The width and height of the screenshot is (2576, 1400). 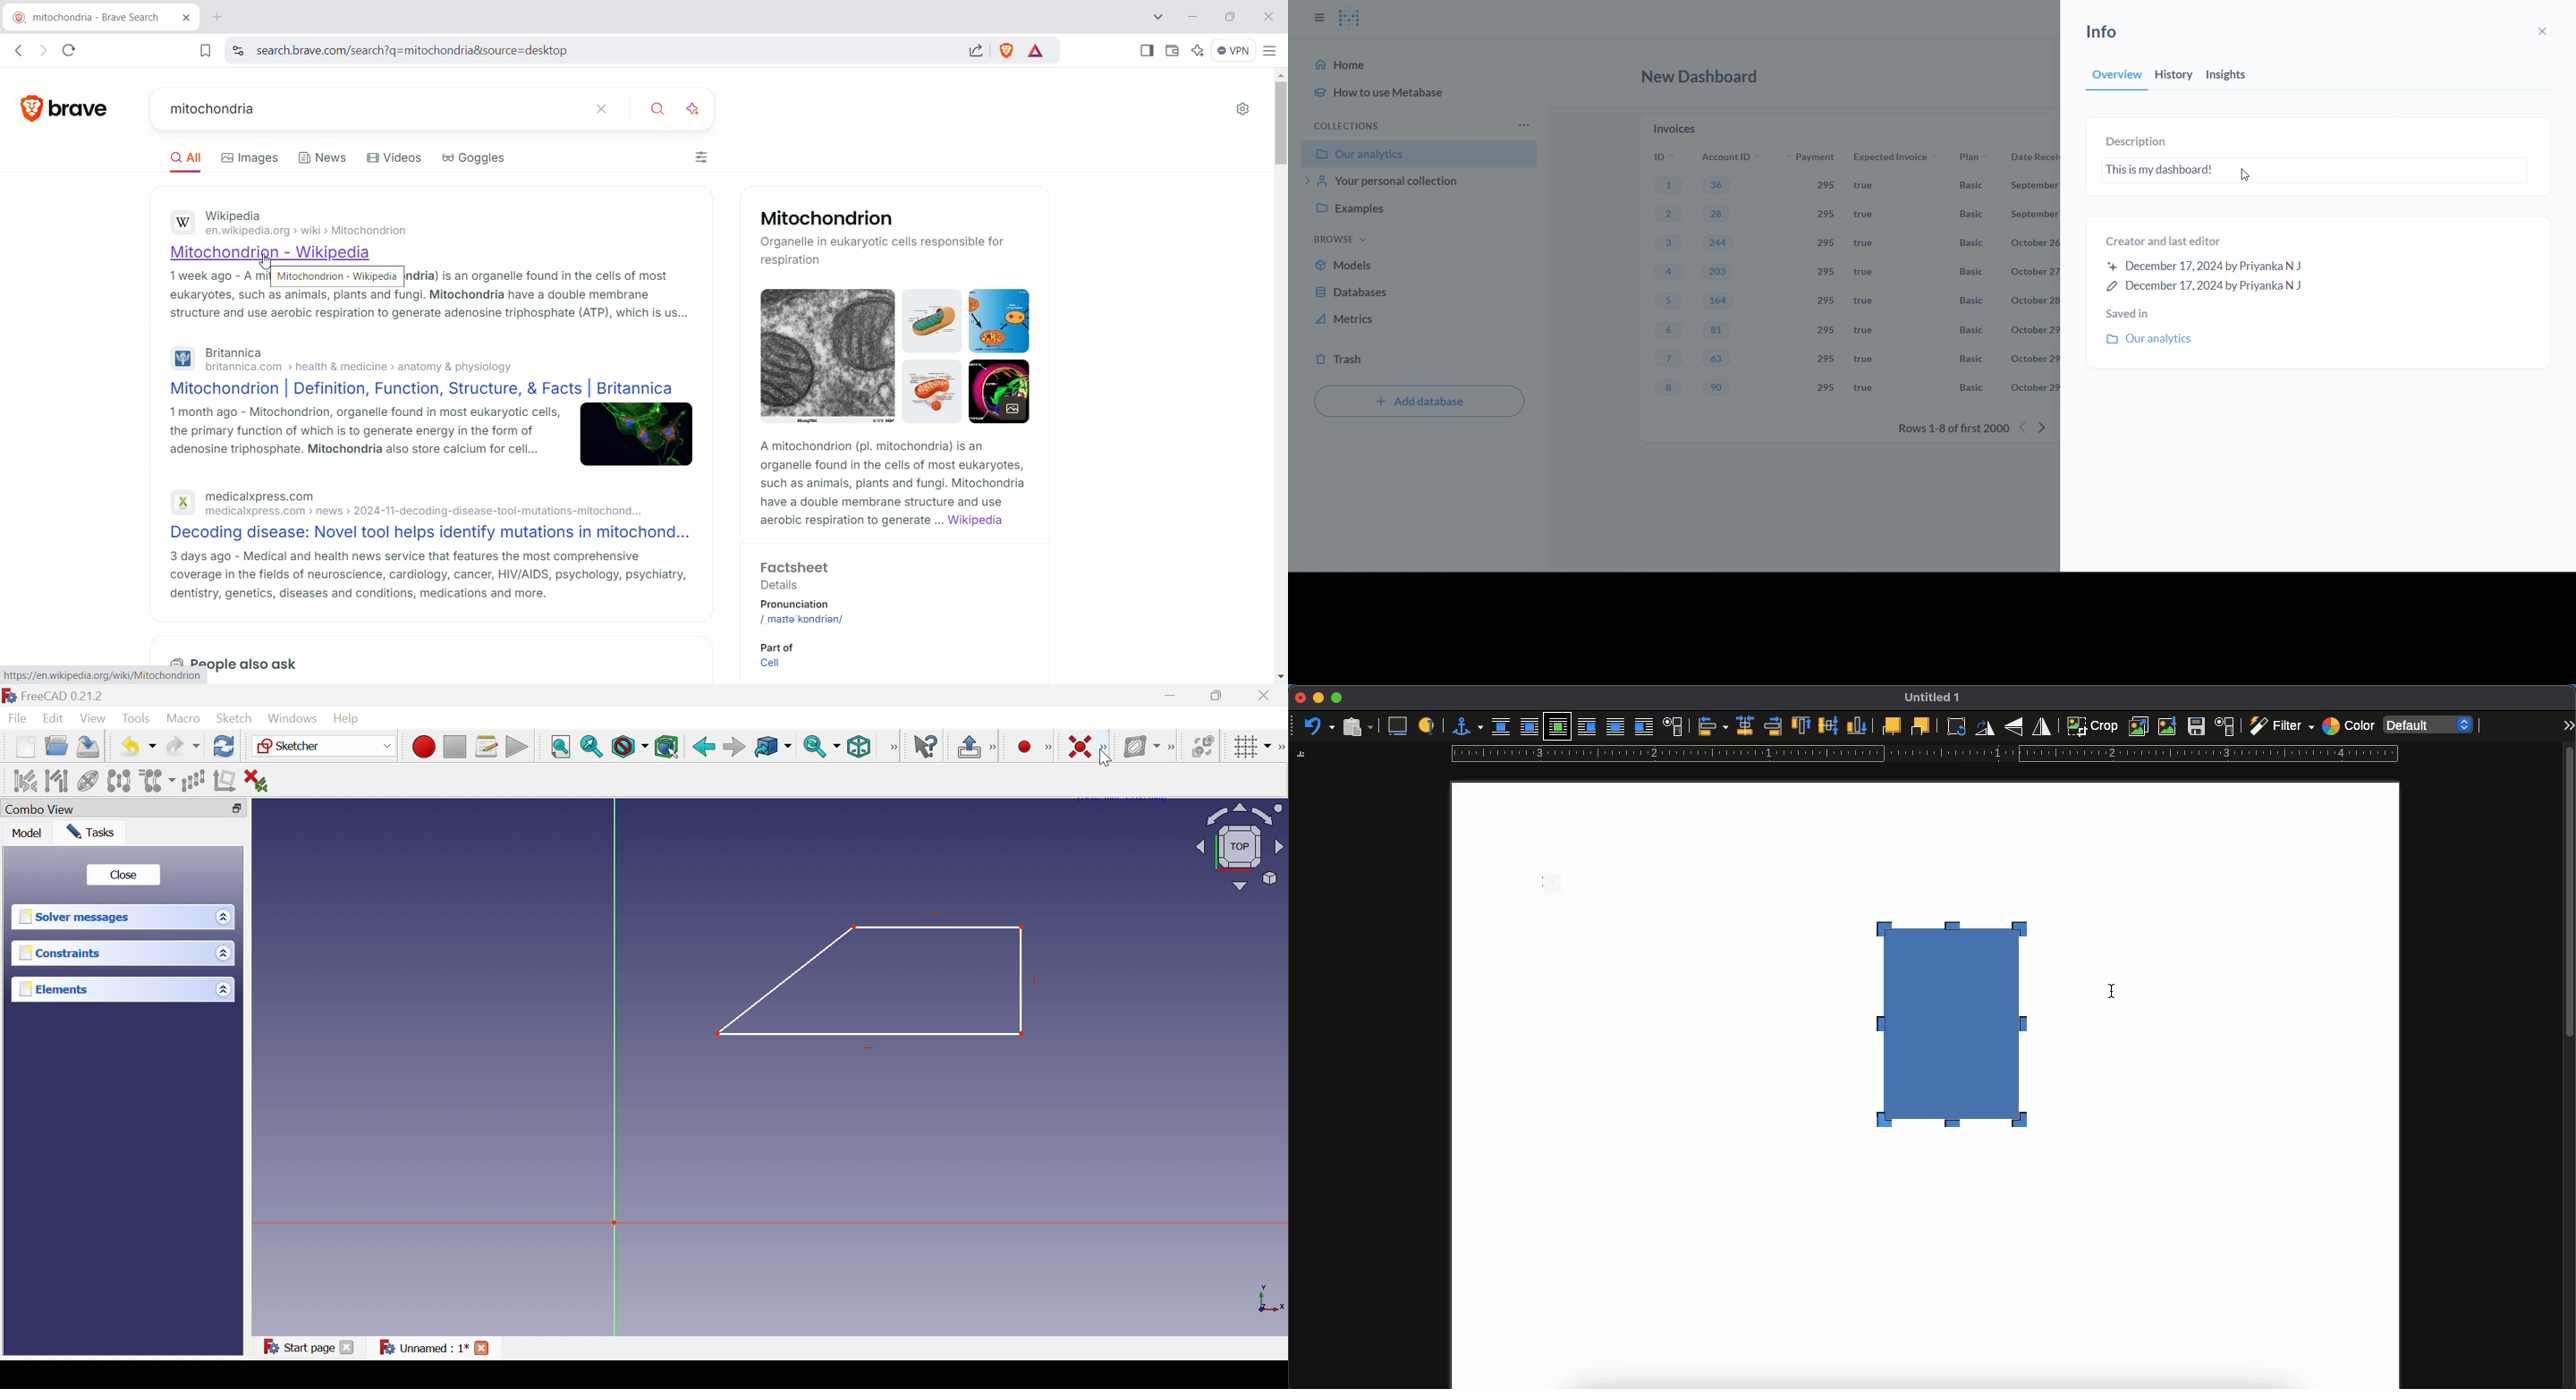 I want to click on Close, so click(x=484, y=1349).